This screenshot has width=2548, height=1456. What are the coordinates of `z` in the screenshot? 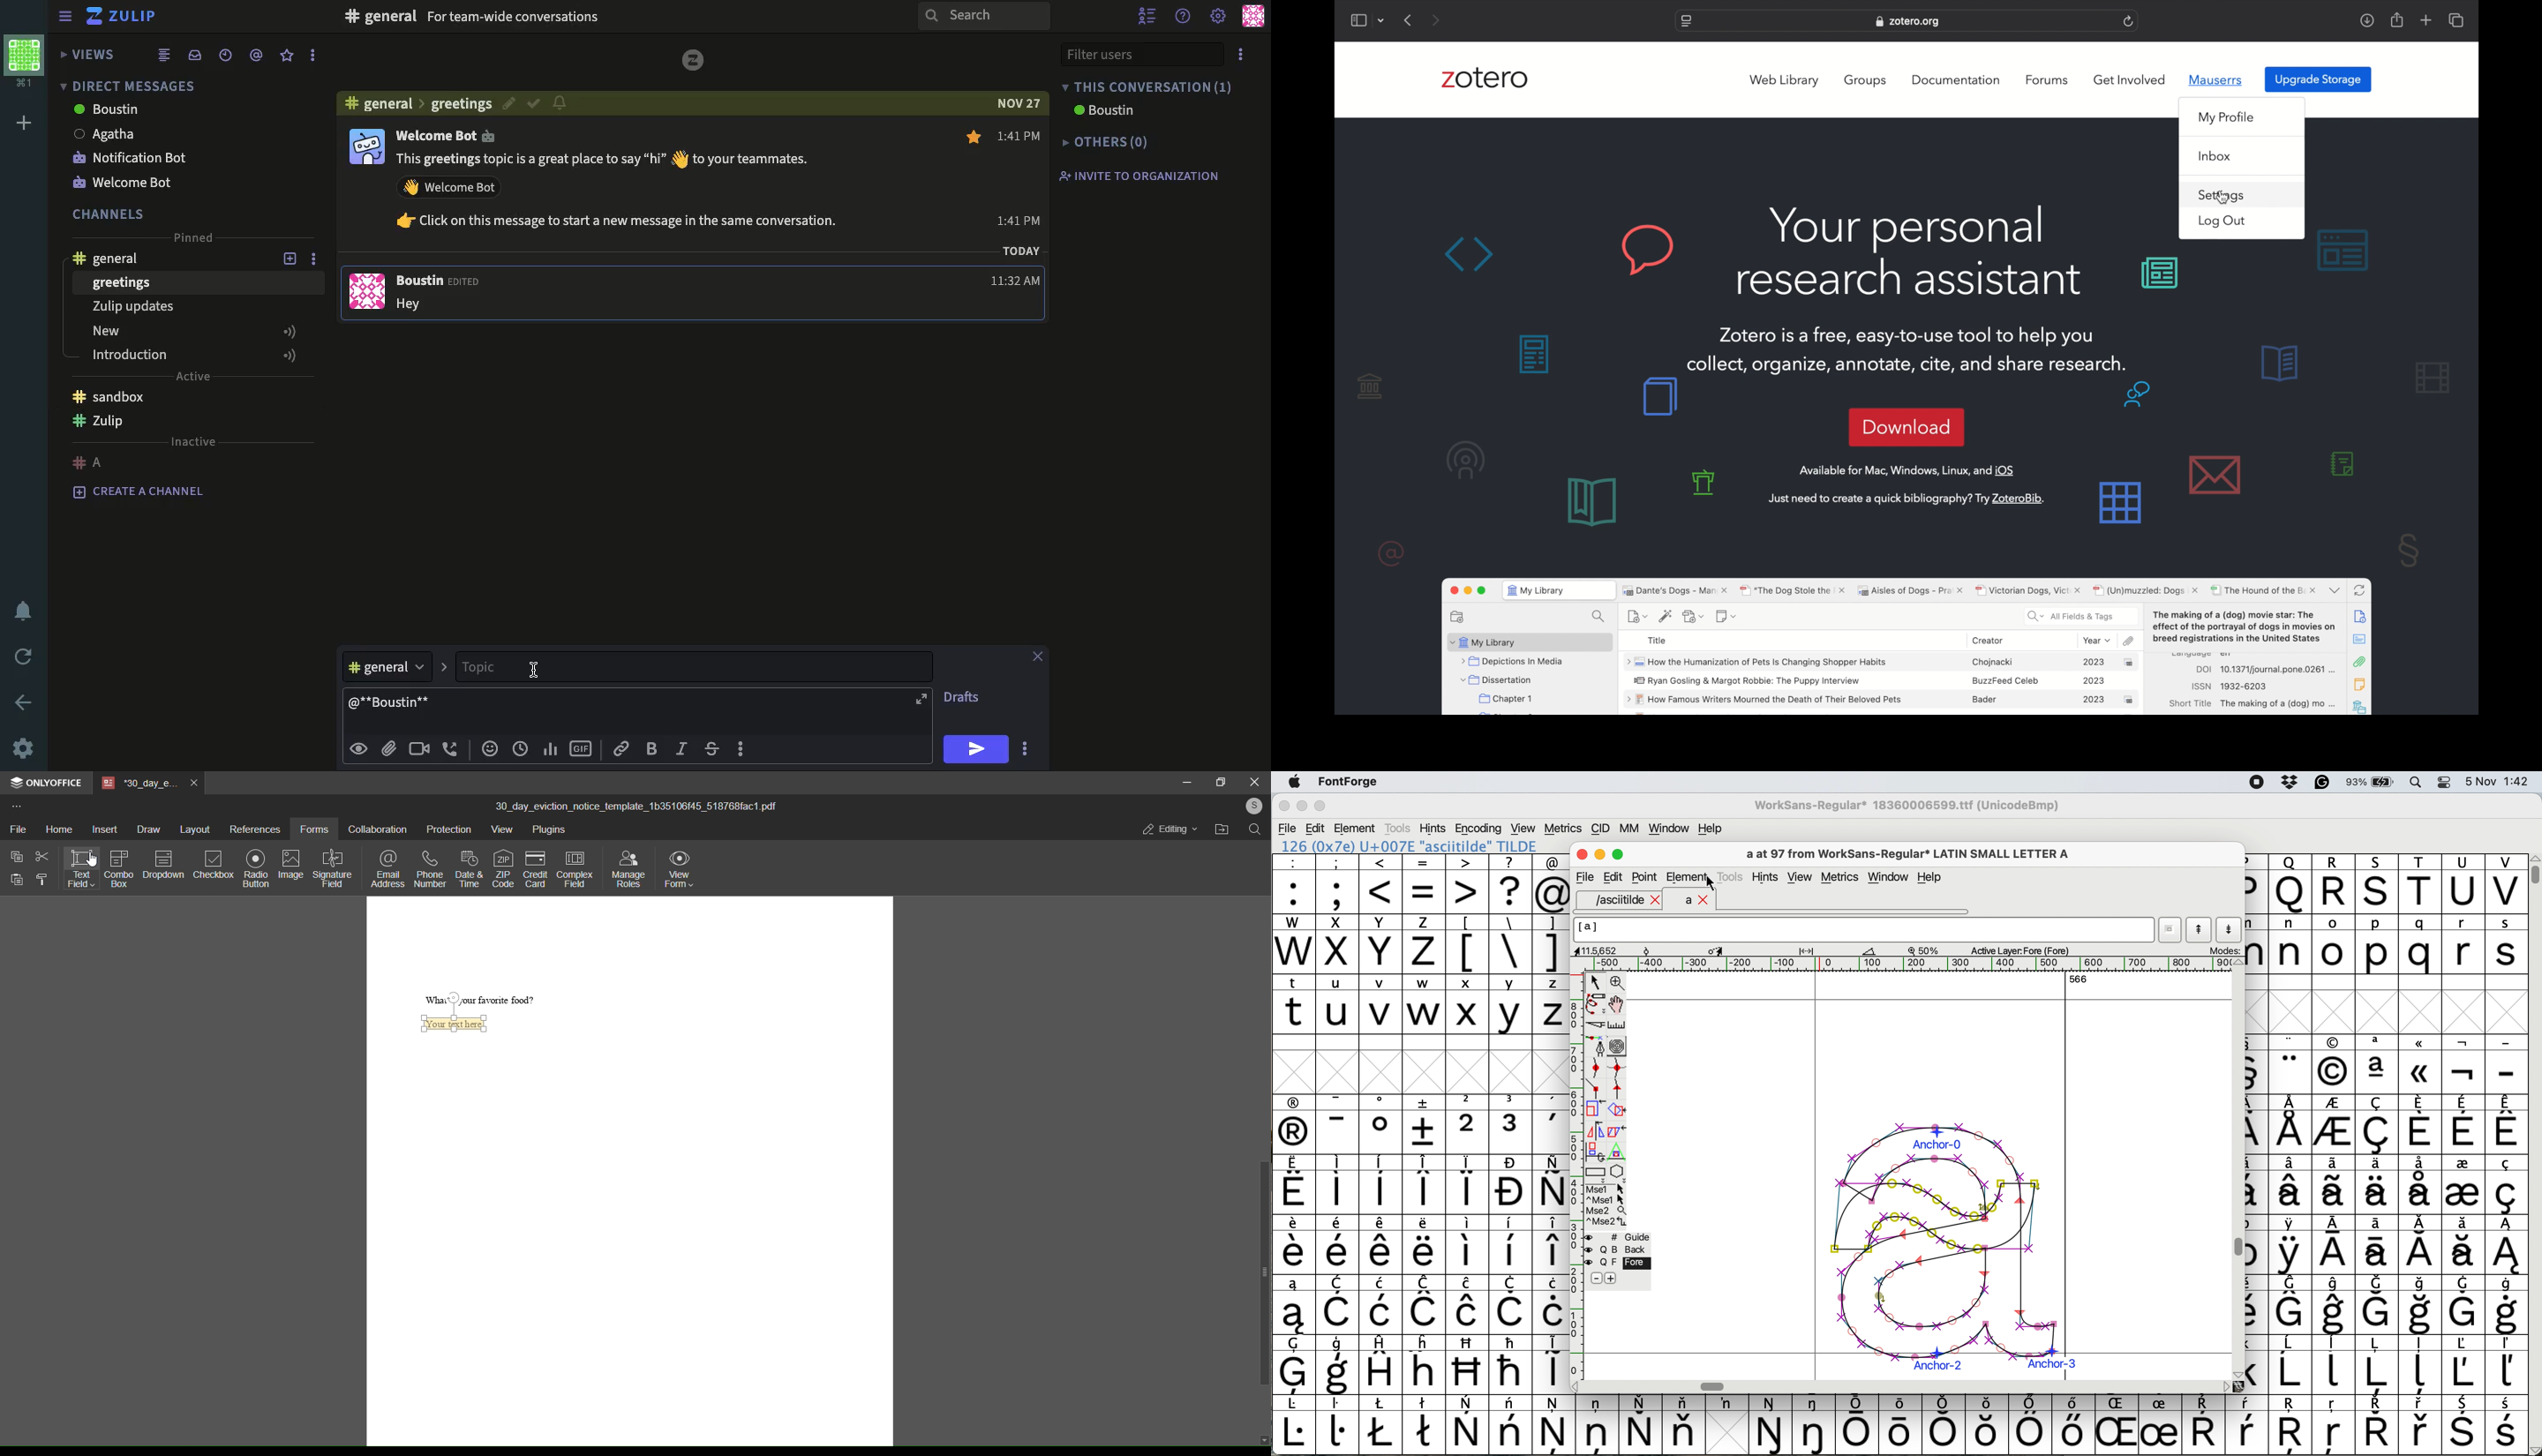 It's located at (1551, 1004).